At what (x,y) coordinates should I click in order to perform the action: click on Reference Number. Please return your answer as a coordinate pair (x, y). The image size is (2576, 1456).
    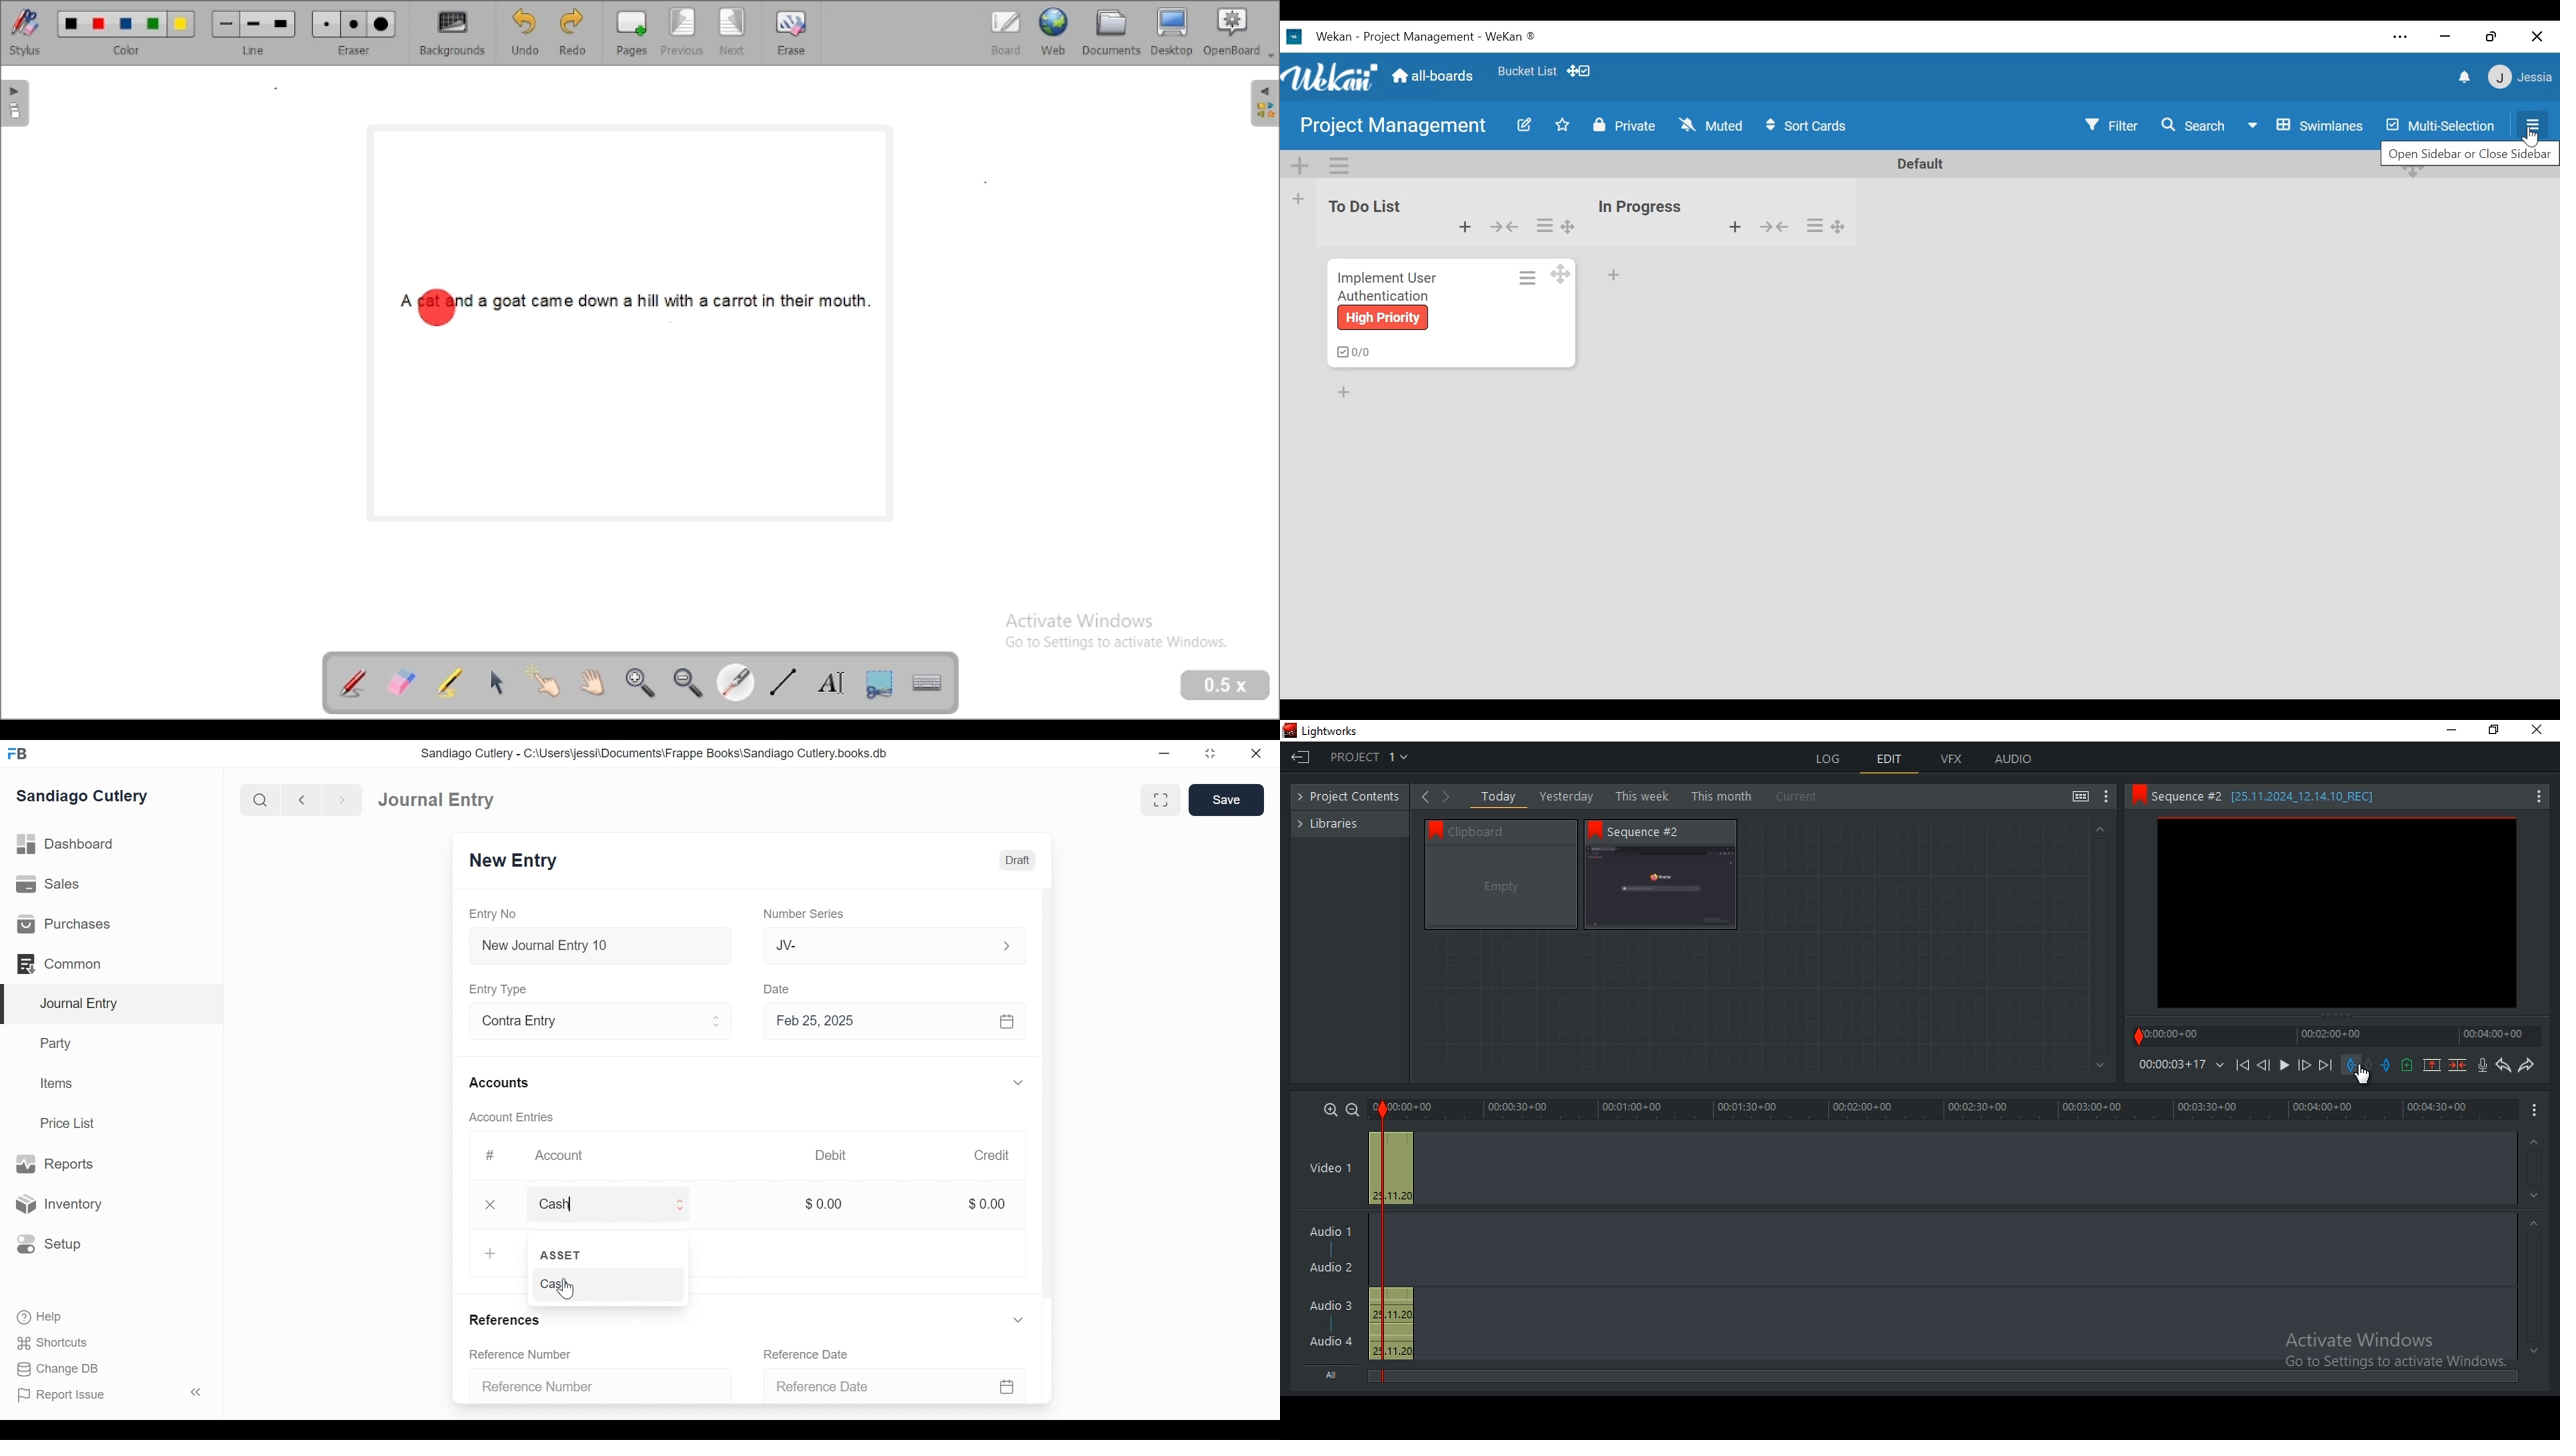
    Looking at the image, I should click on (593, 1385).